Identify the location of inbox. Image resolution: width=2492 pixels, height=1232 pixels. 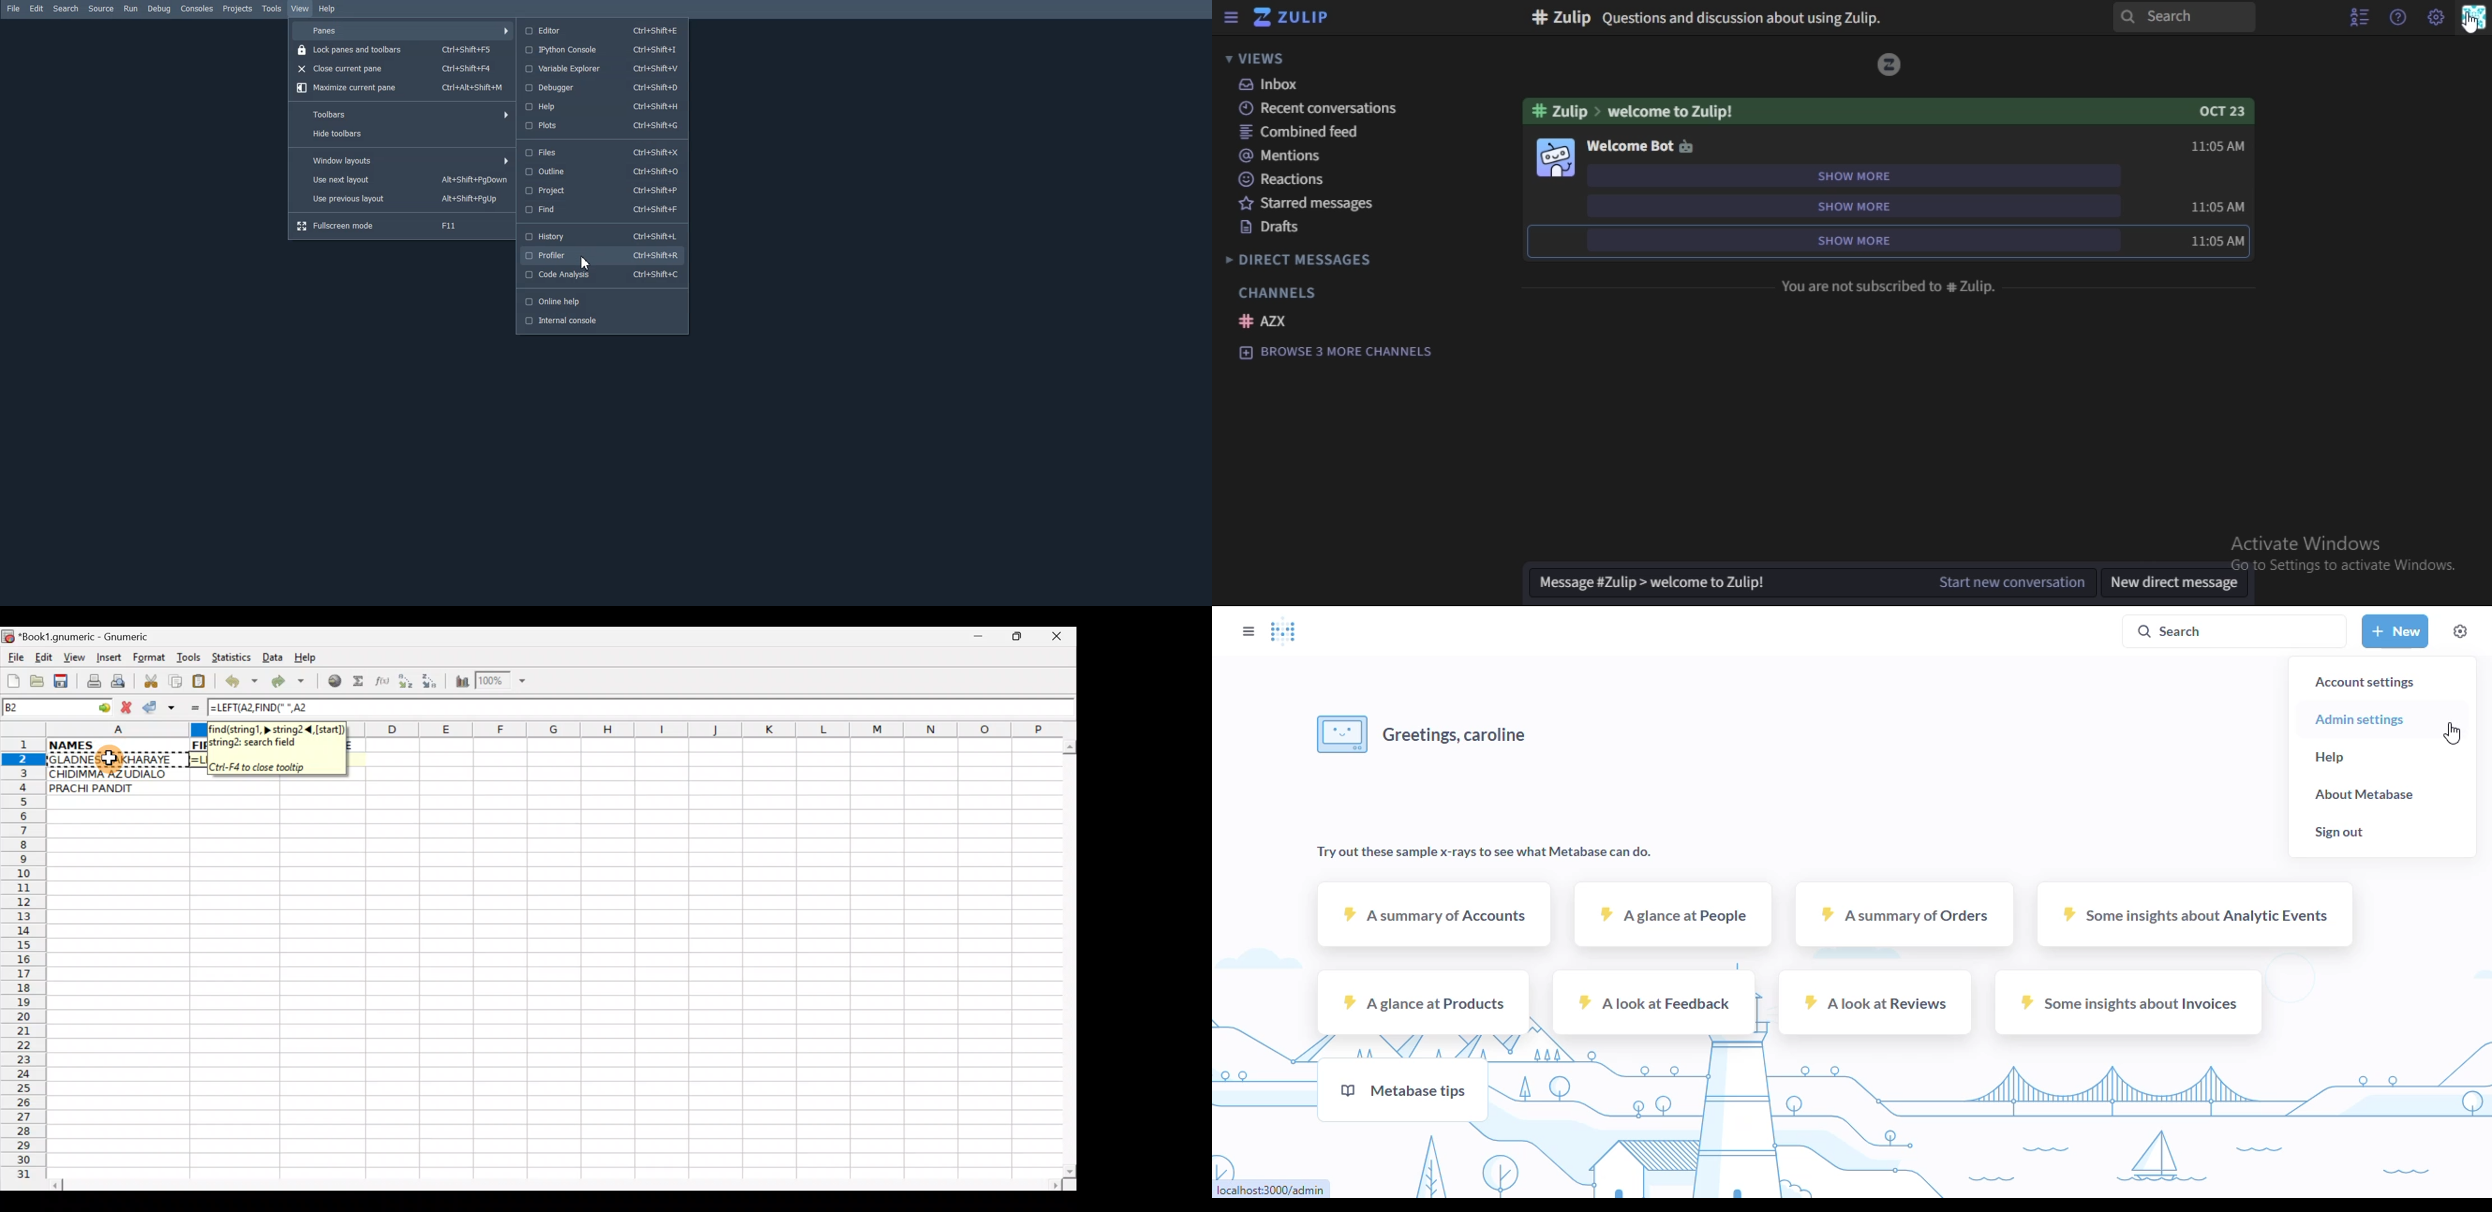
(1293, 85).